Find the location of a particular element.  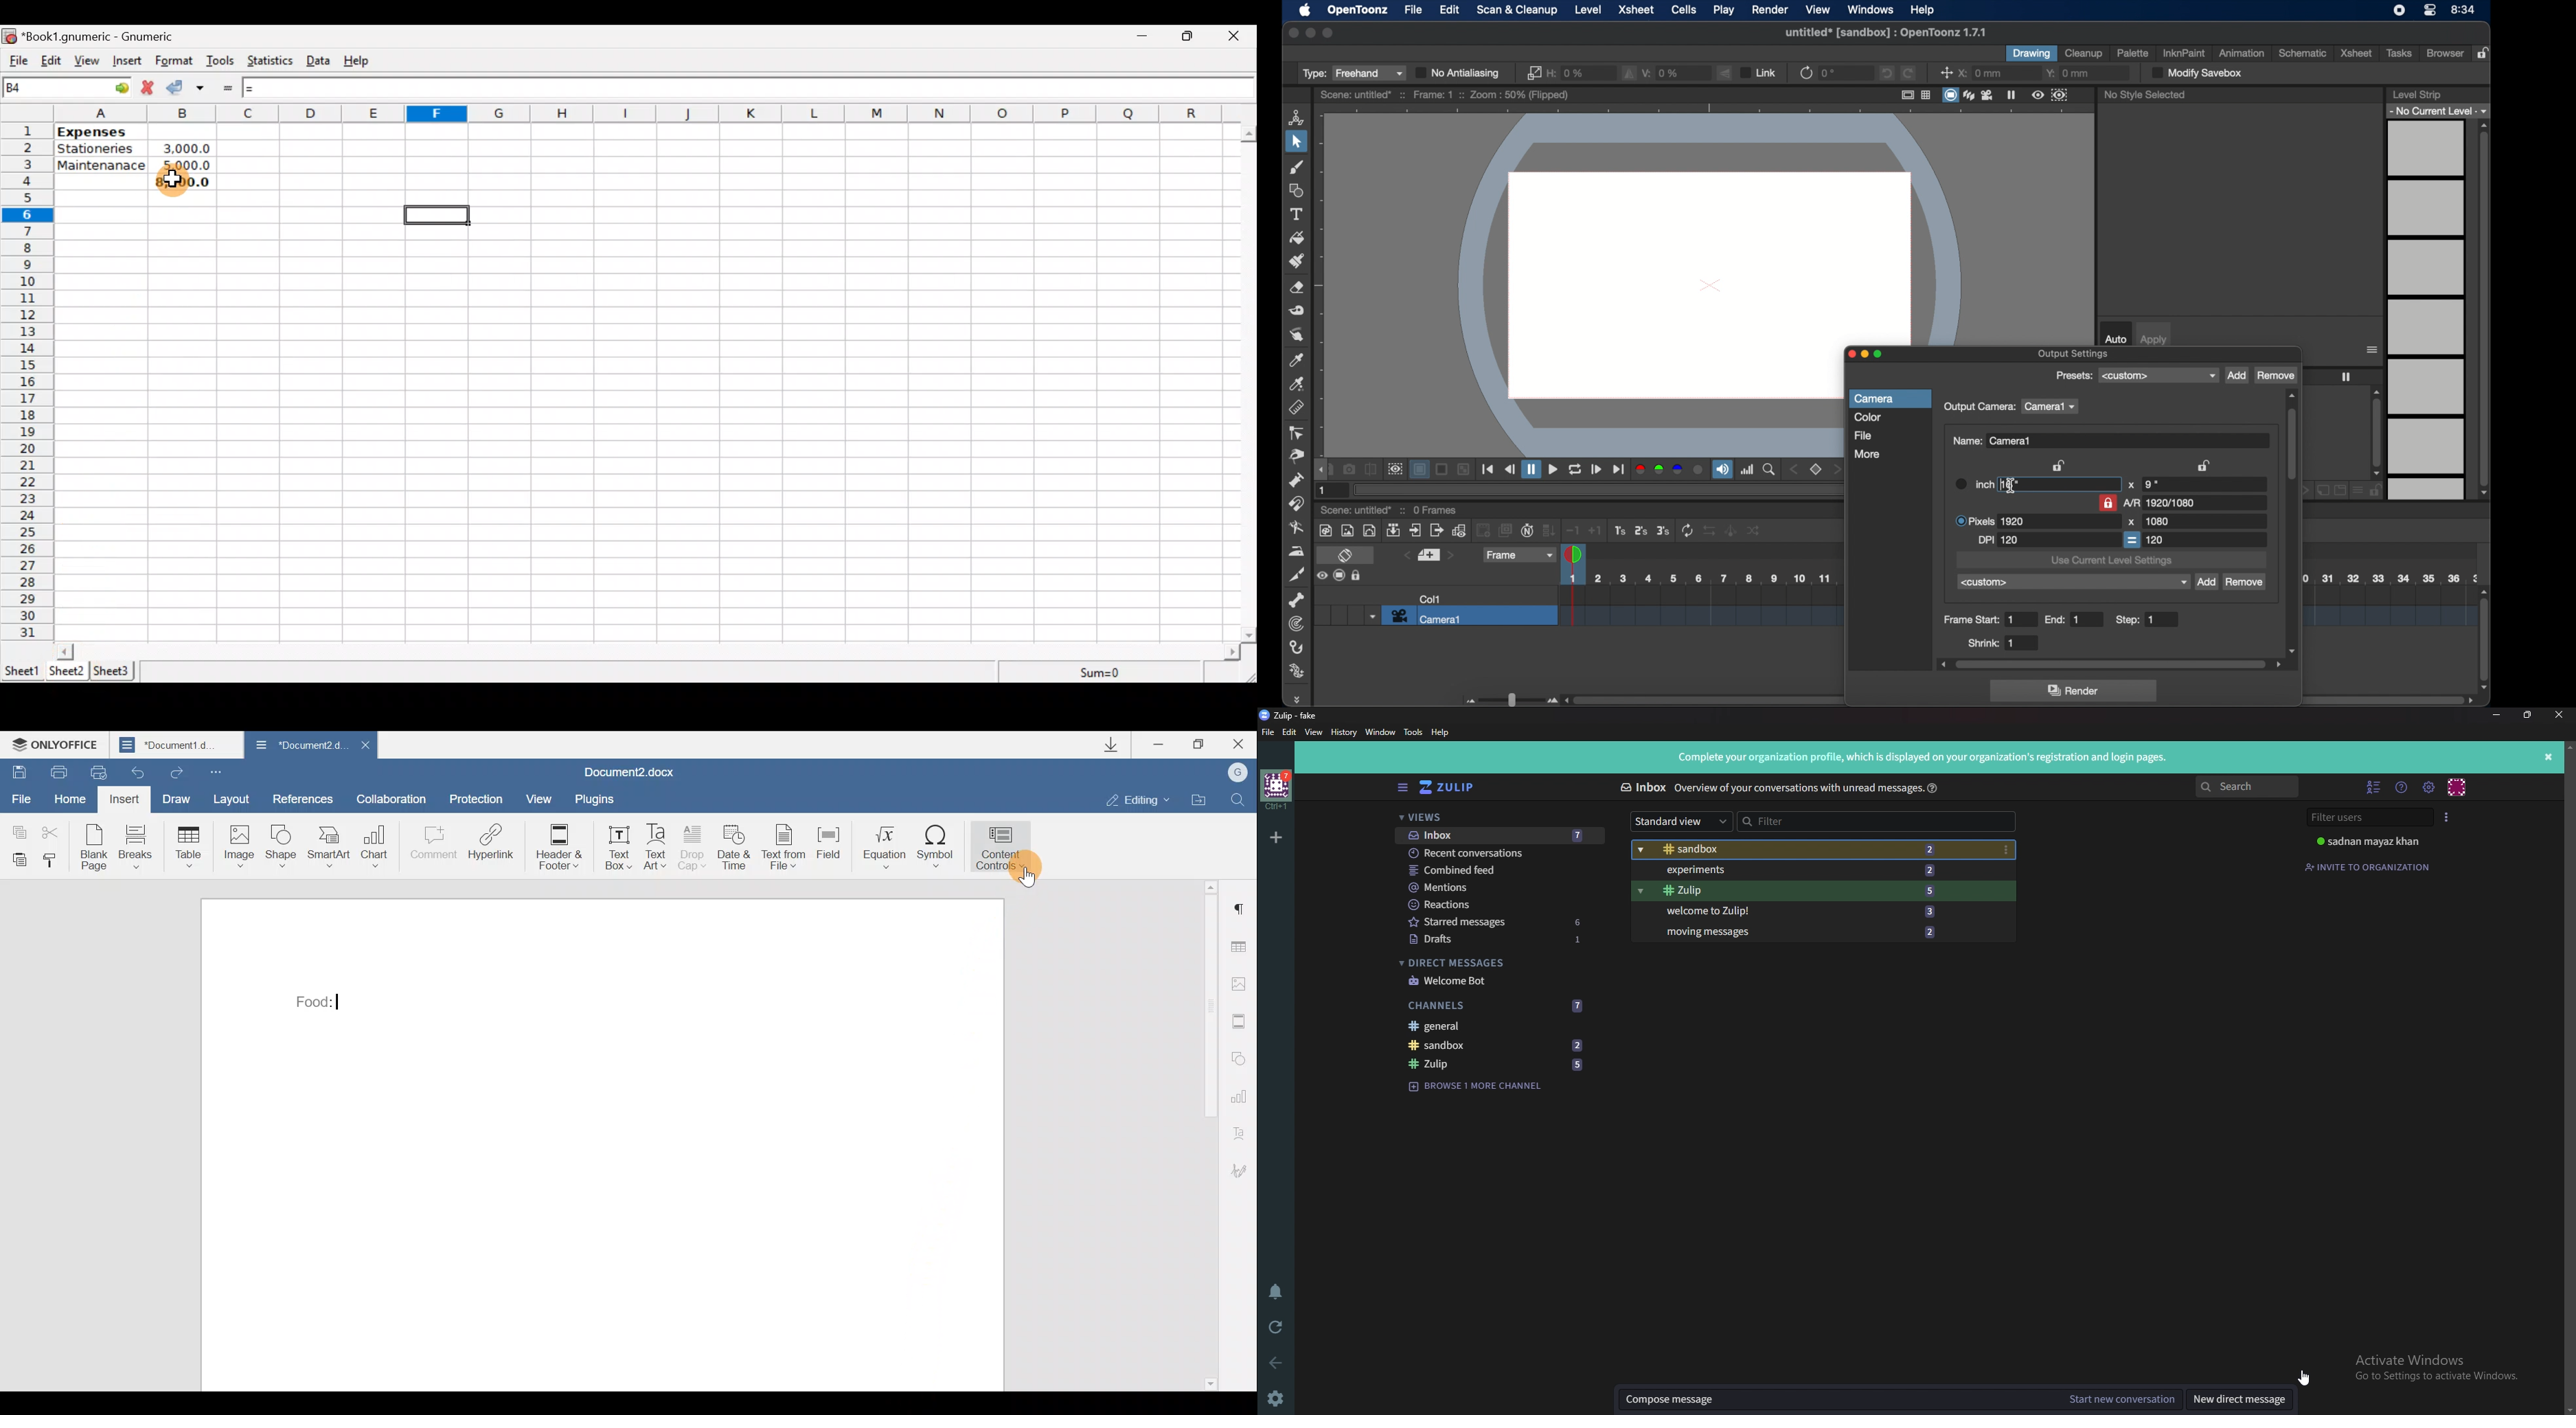

Downloads is located at coordinates (1116, 745).